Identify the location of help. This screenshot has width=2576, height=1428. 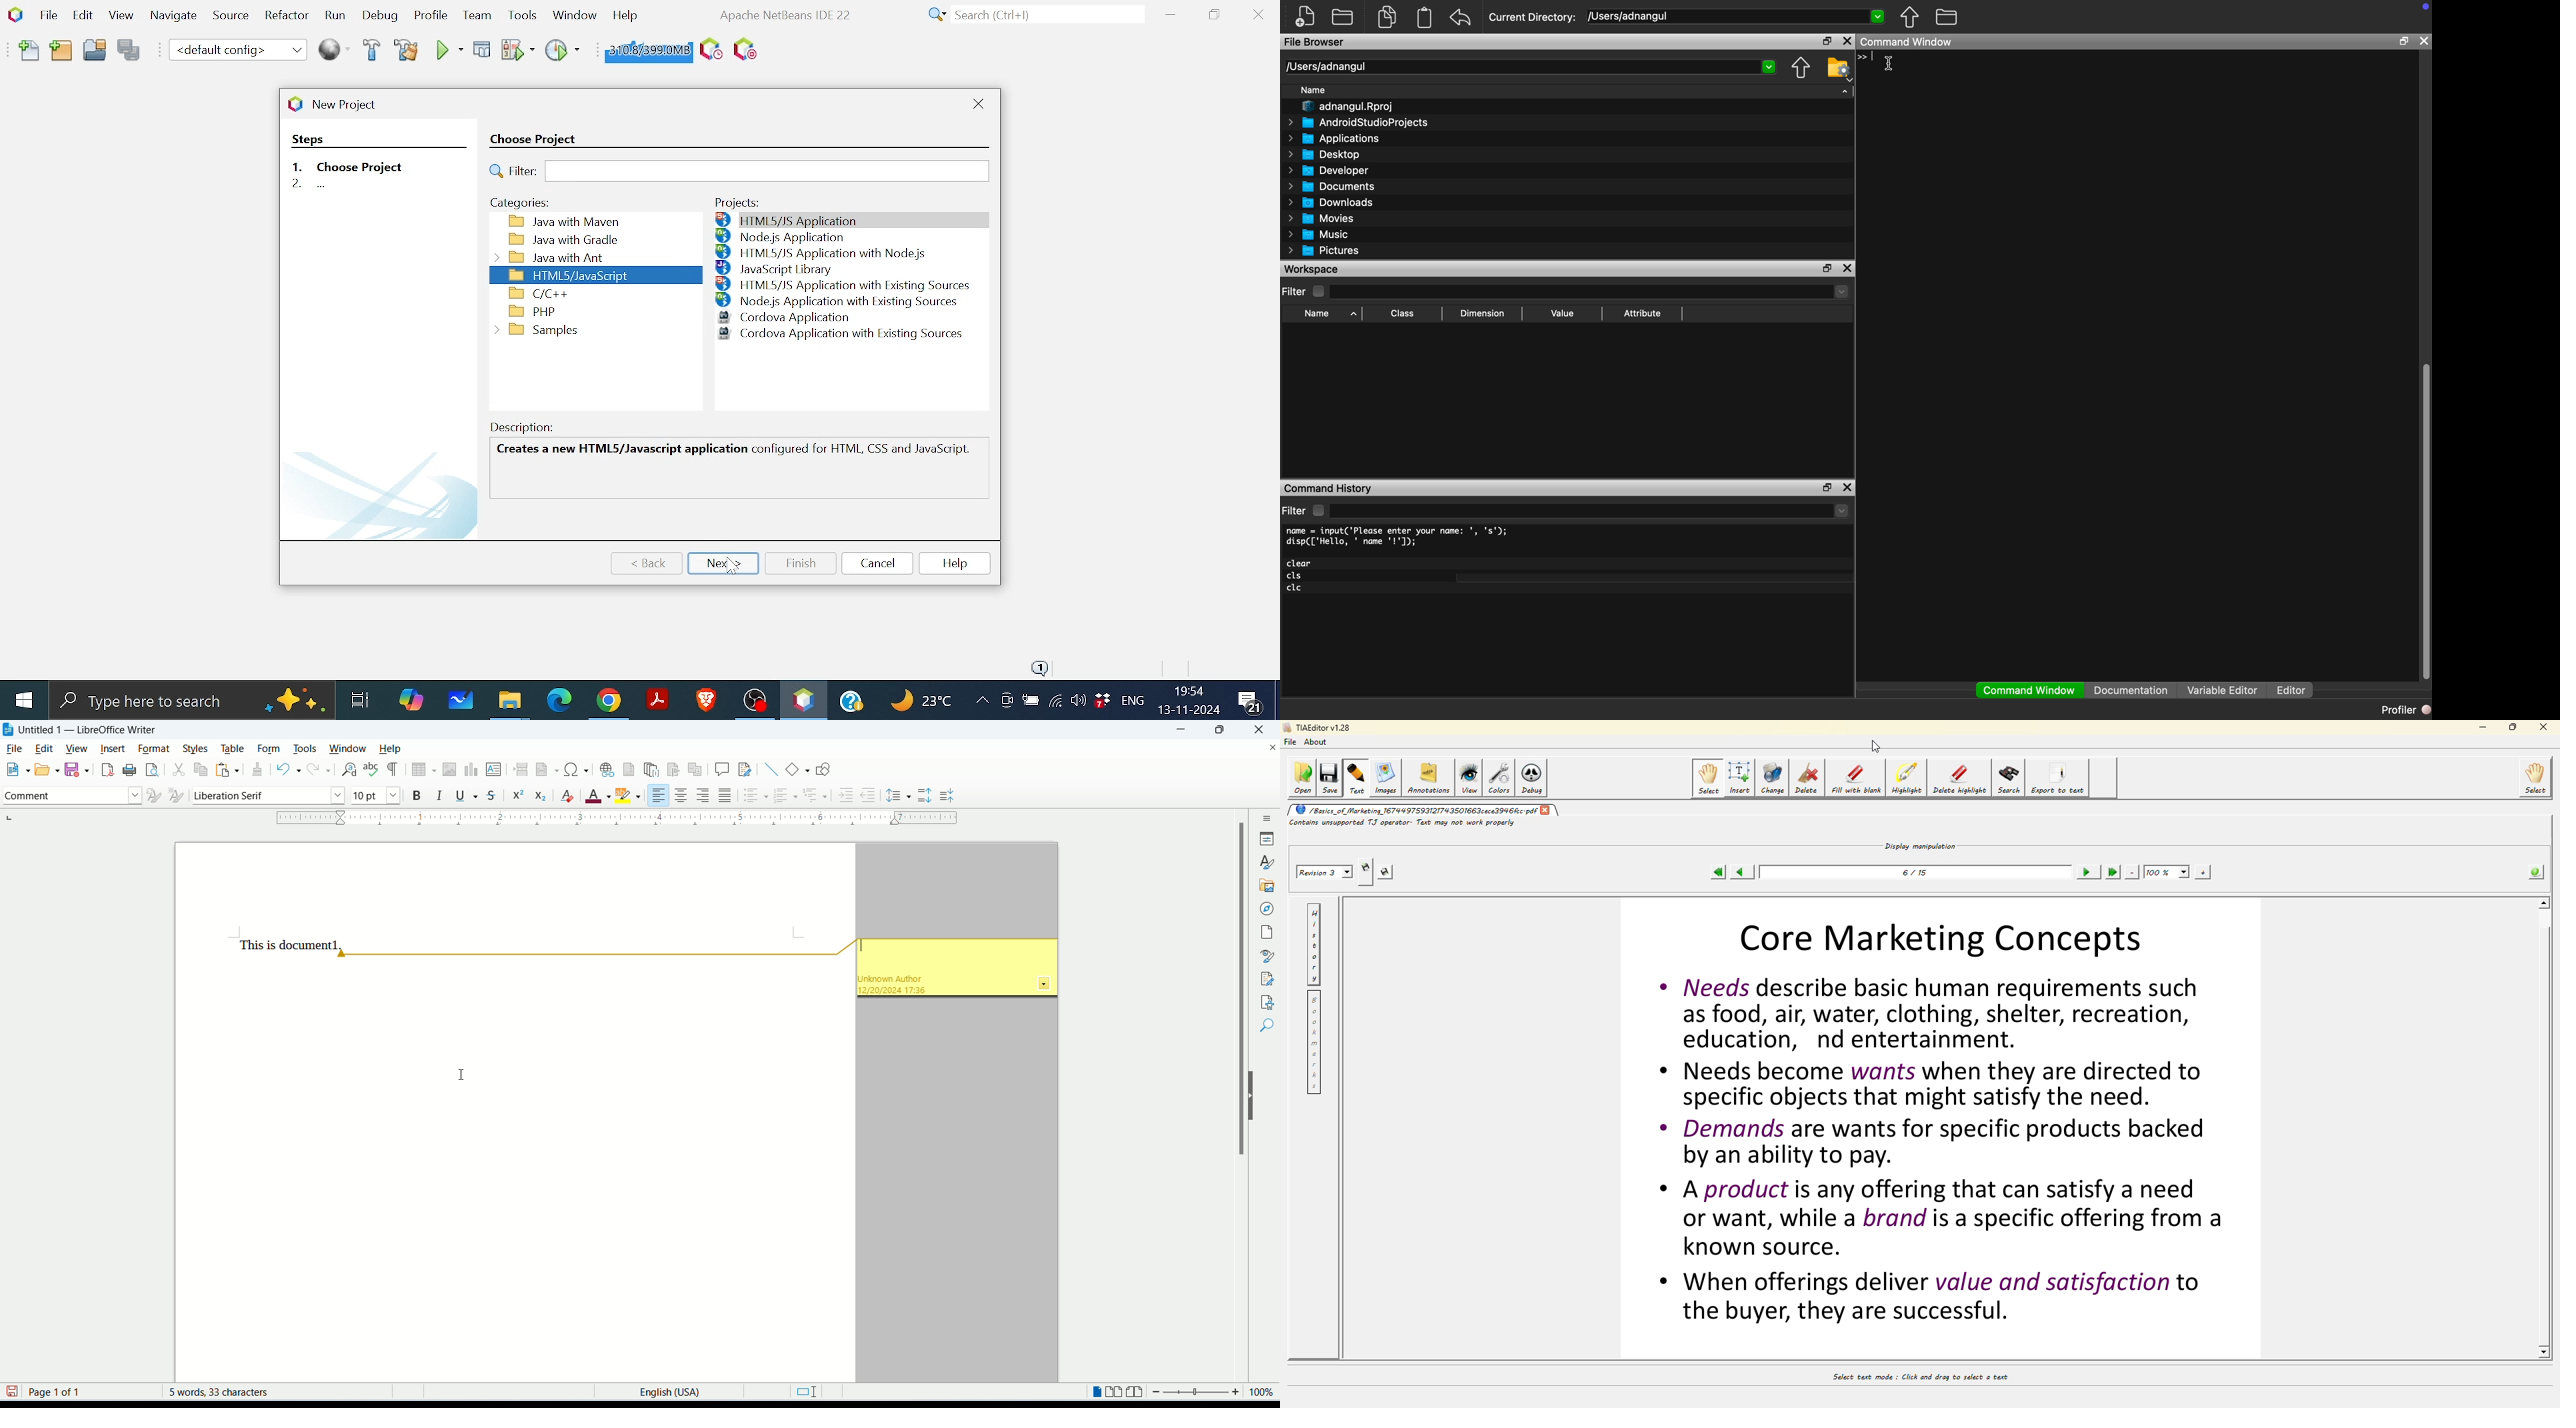
(391, 749).